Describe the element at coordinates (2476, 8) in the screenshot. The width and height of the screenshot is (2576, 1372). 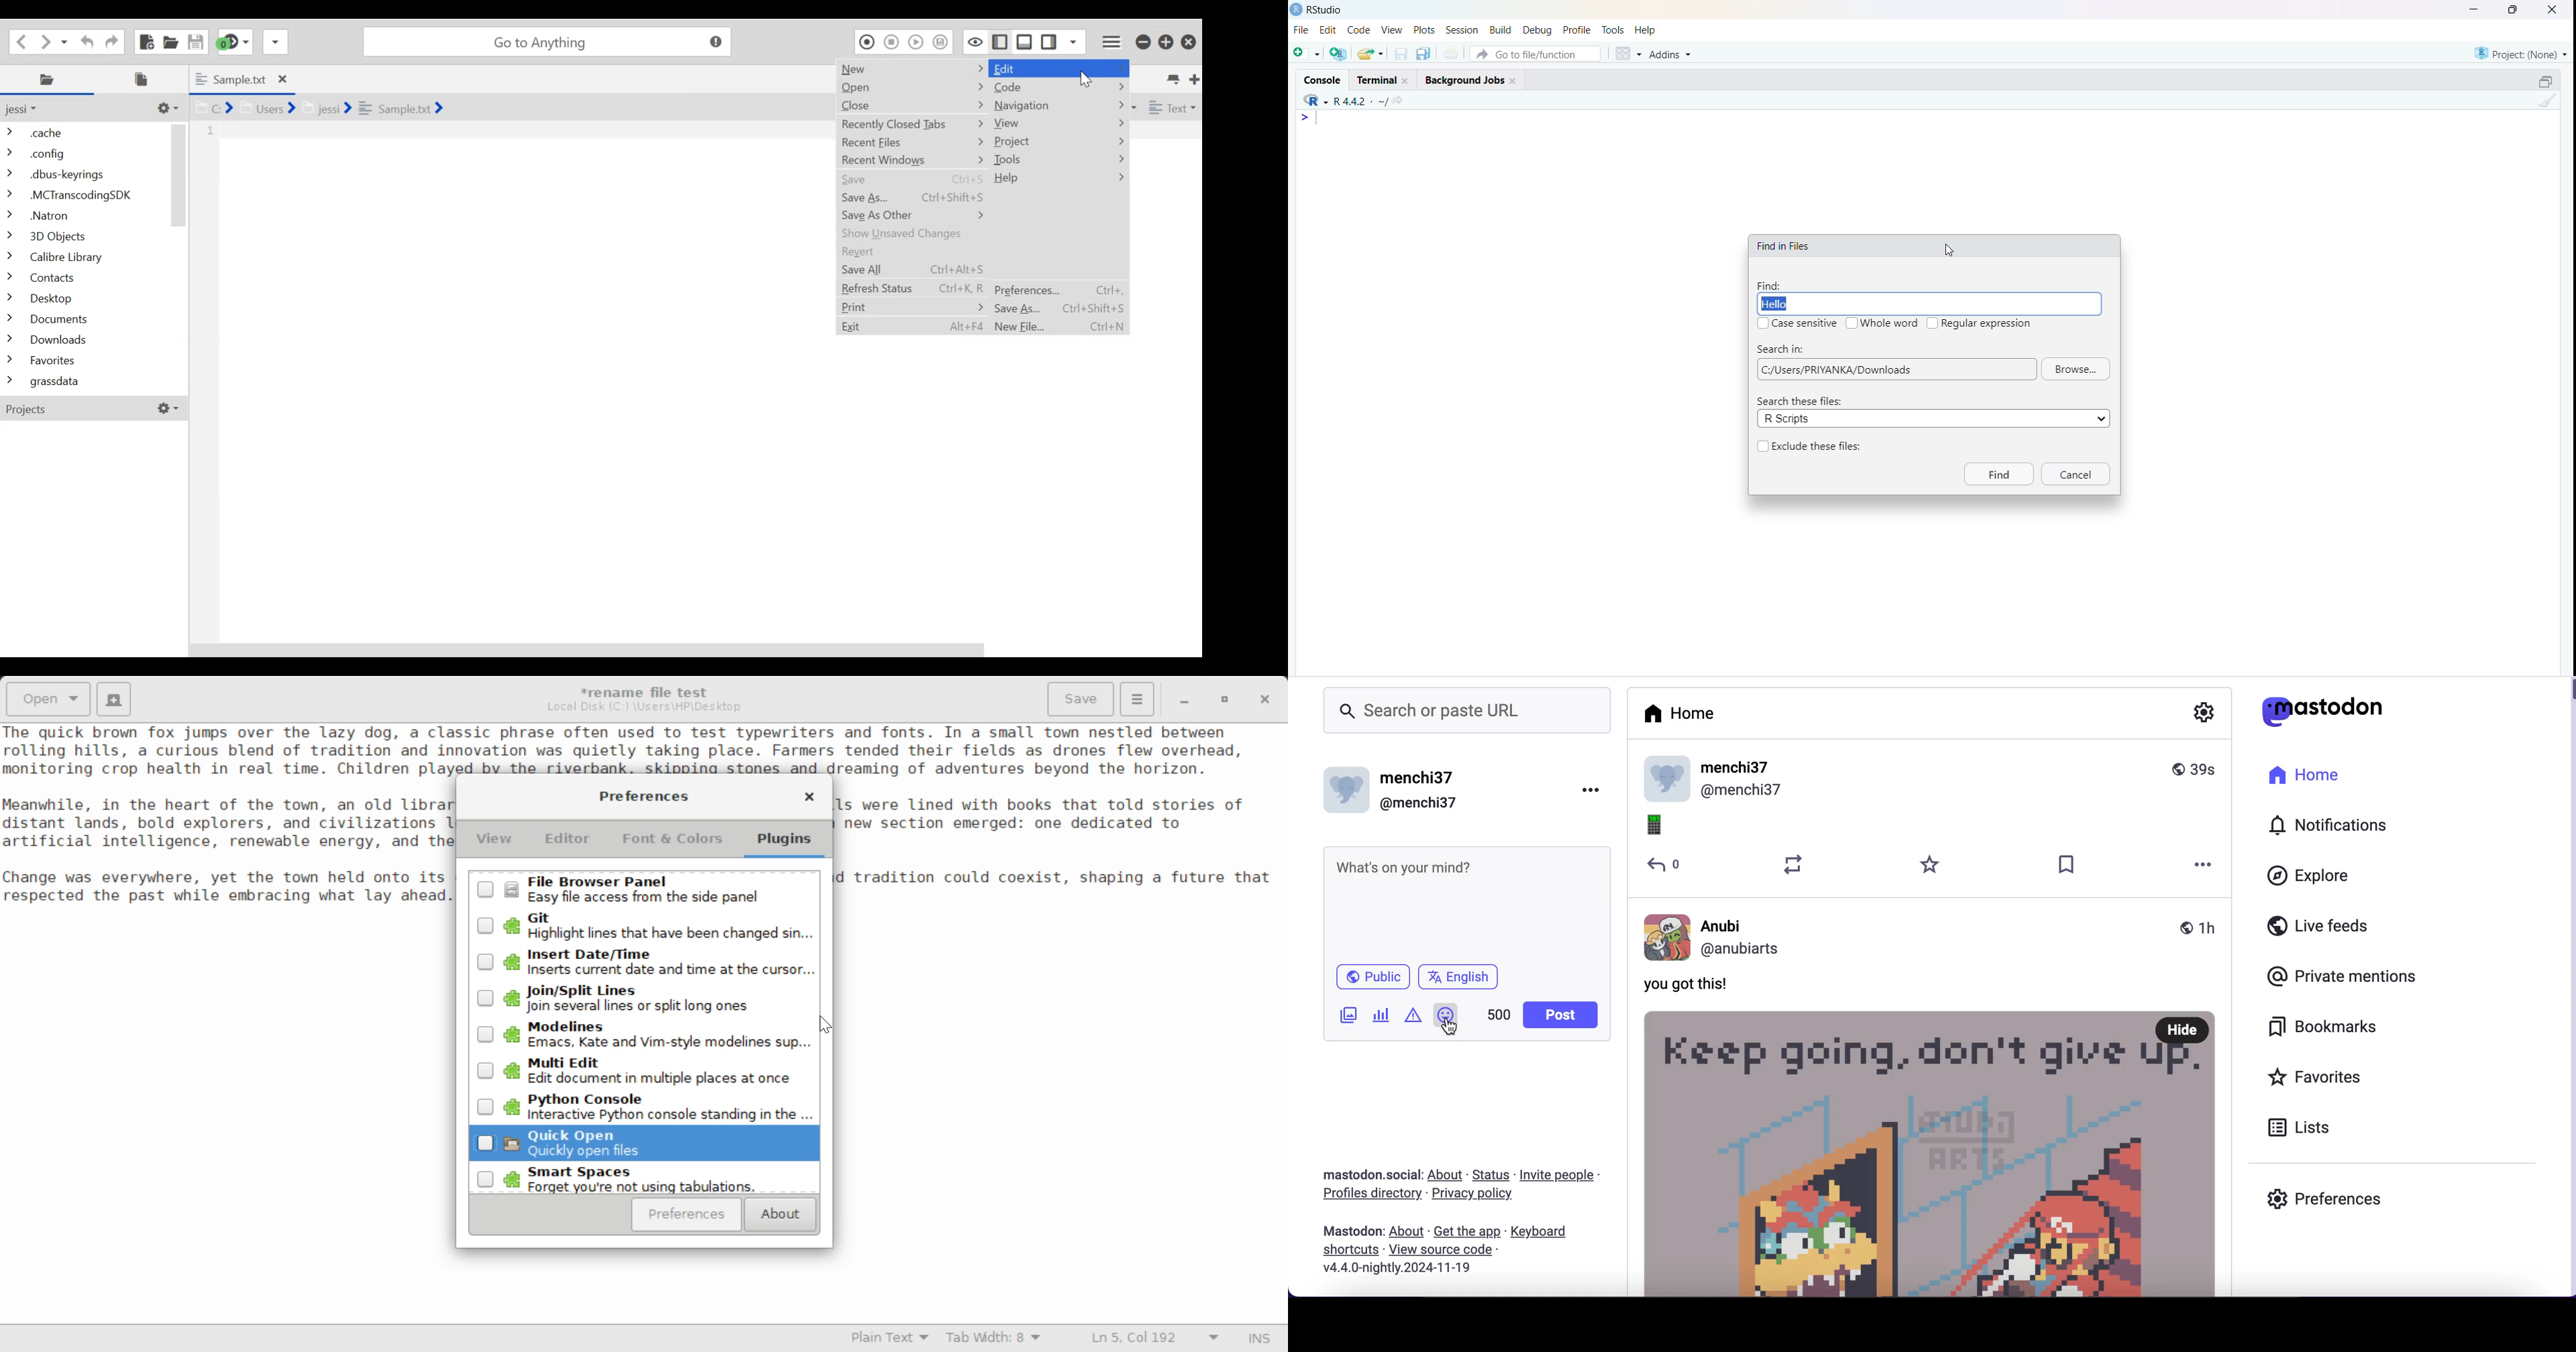
I see `minimise` at that location.